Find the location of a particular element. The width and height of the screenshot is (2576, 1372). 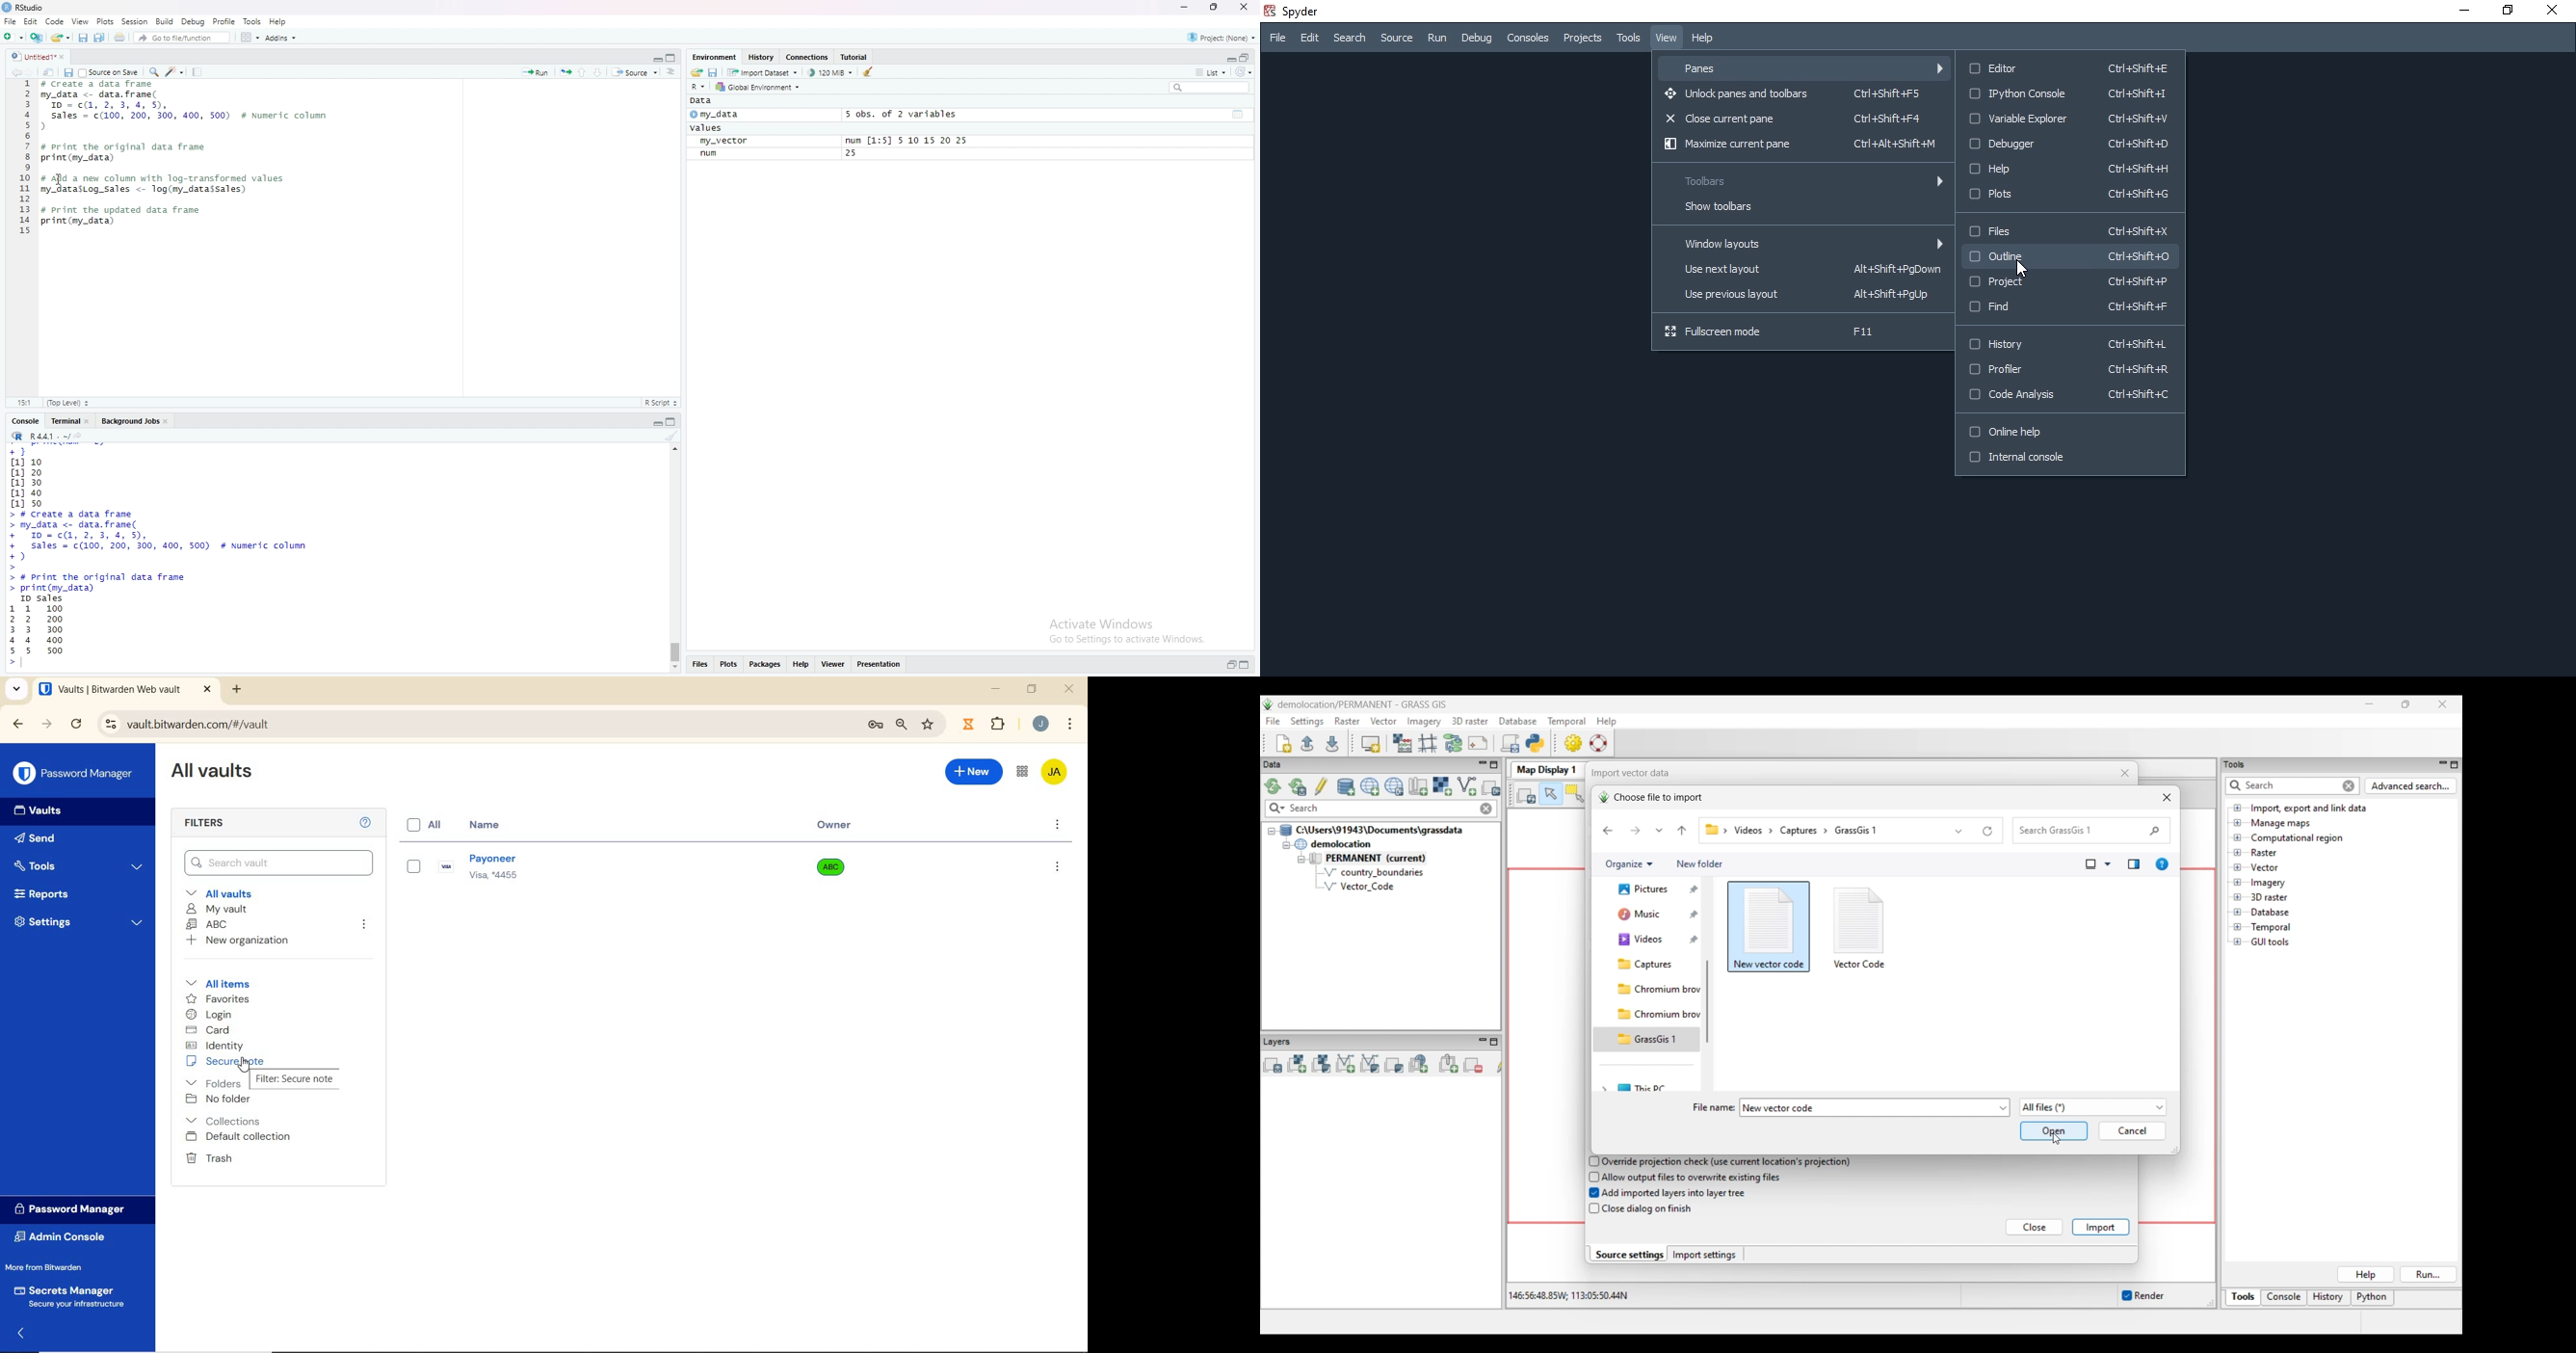

source on save is located at coordinates (110, 74).